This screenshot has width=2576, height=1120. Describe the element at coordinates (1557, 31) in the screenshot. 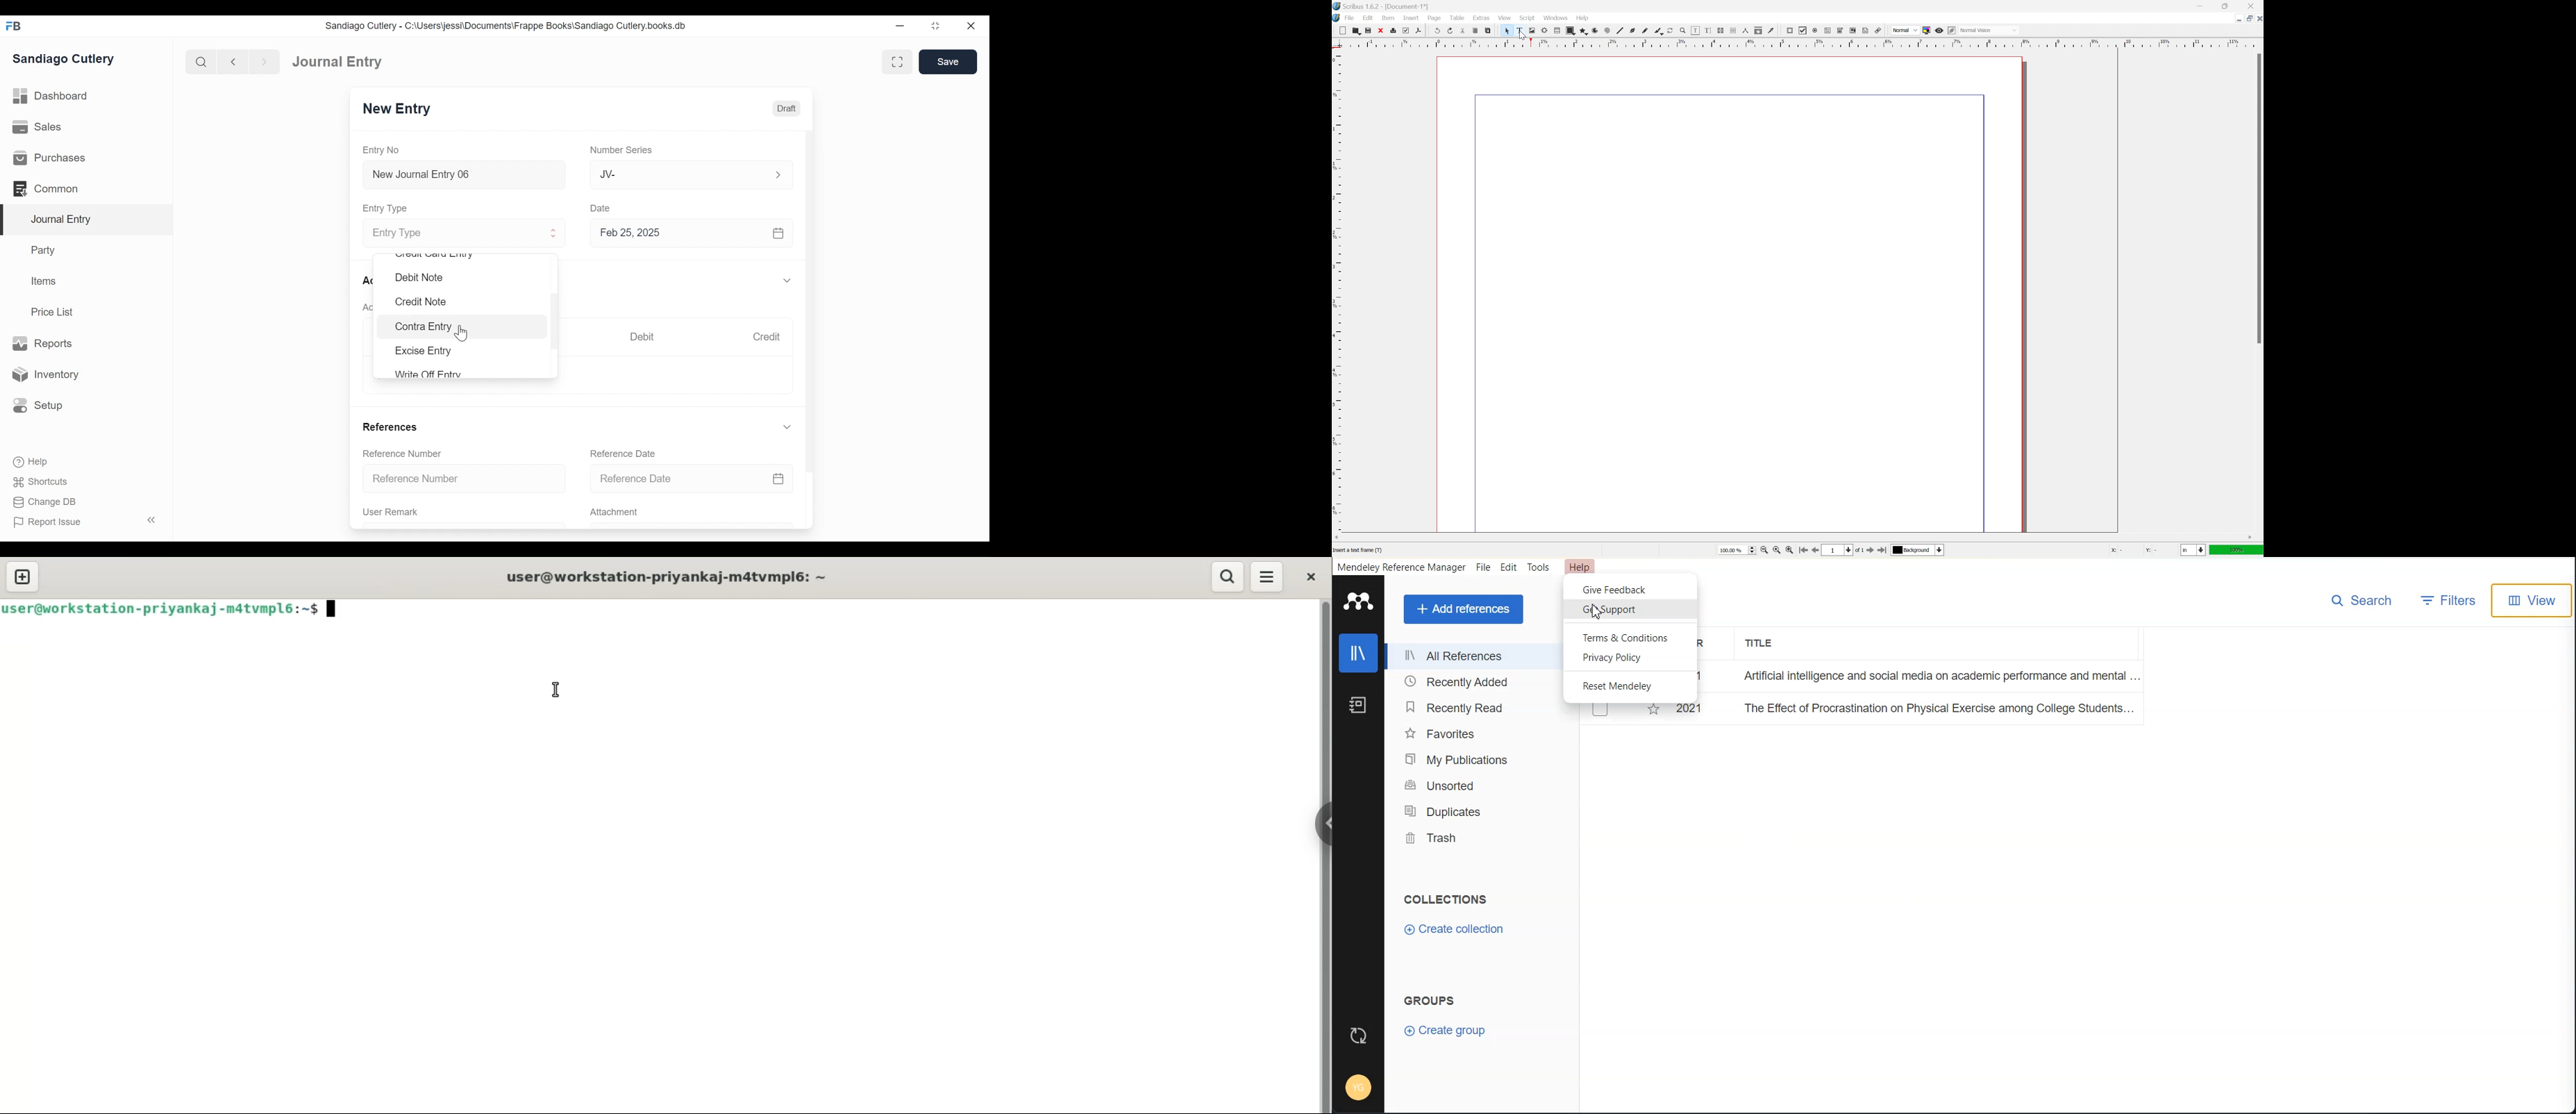

I see `table` at that location.